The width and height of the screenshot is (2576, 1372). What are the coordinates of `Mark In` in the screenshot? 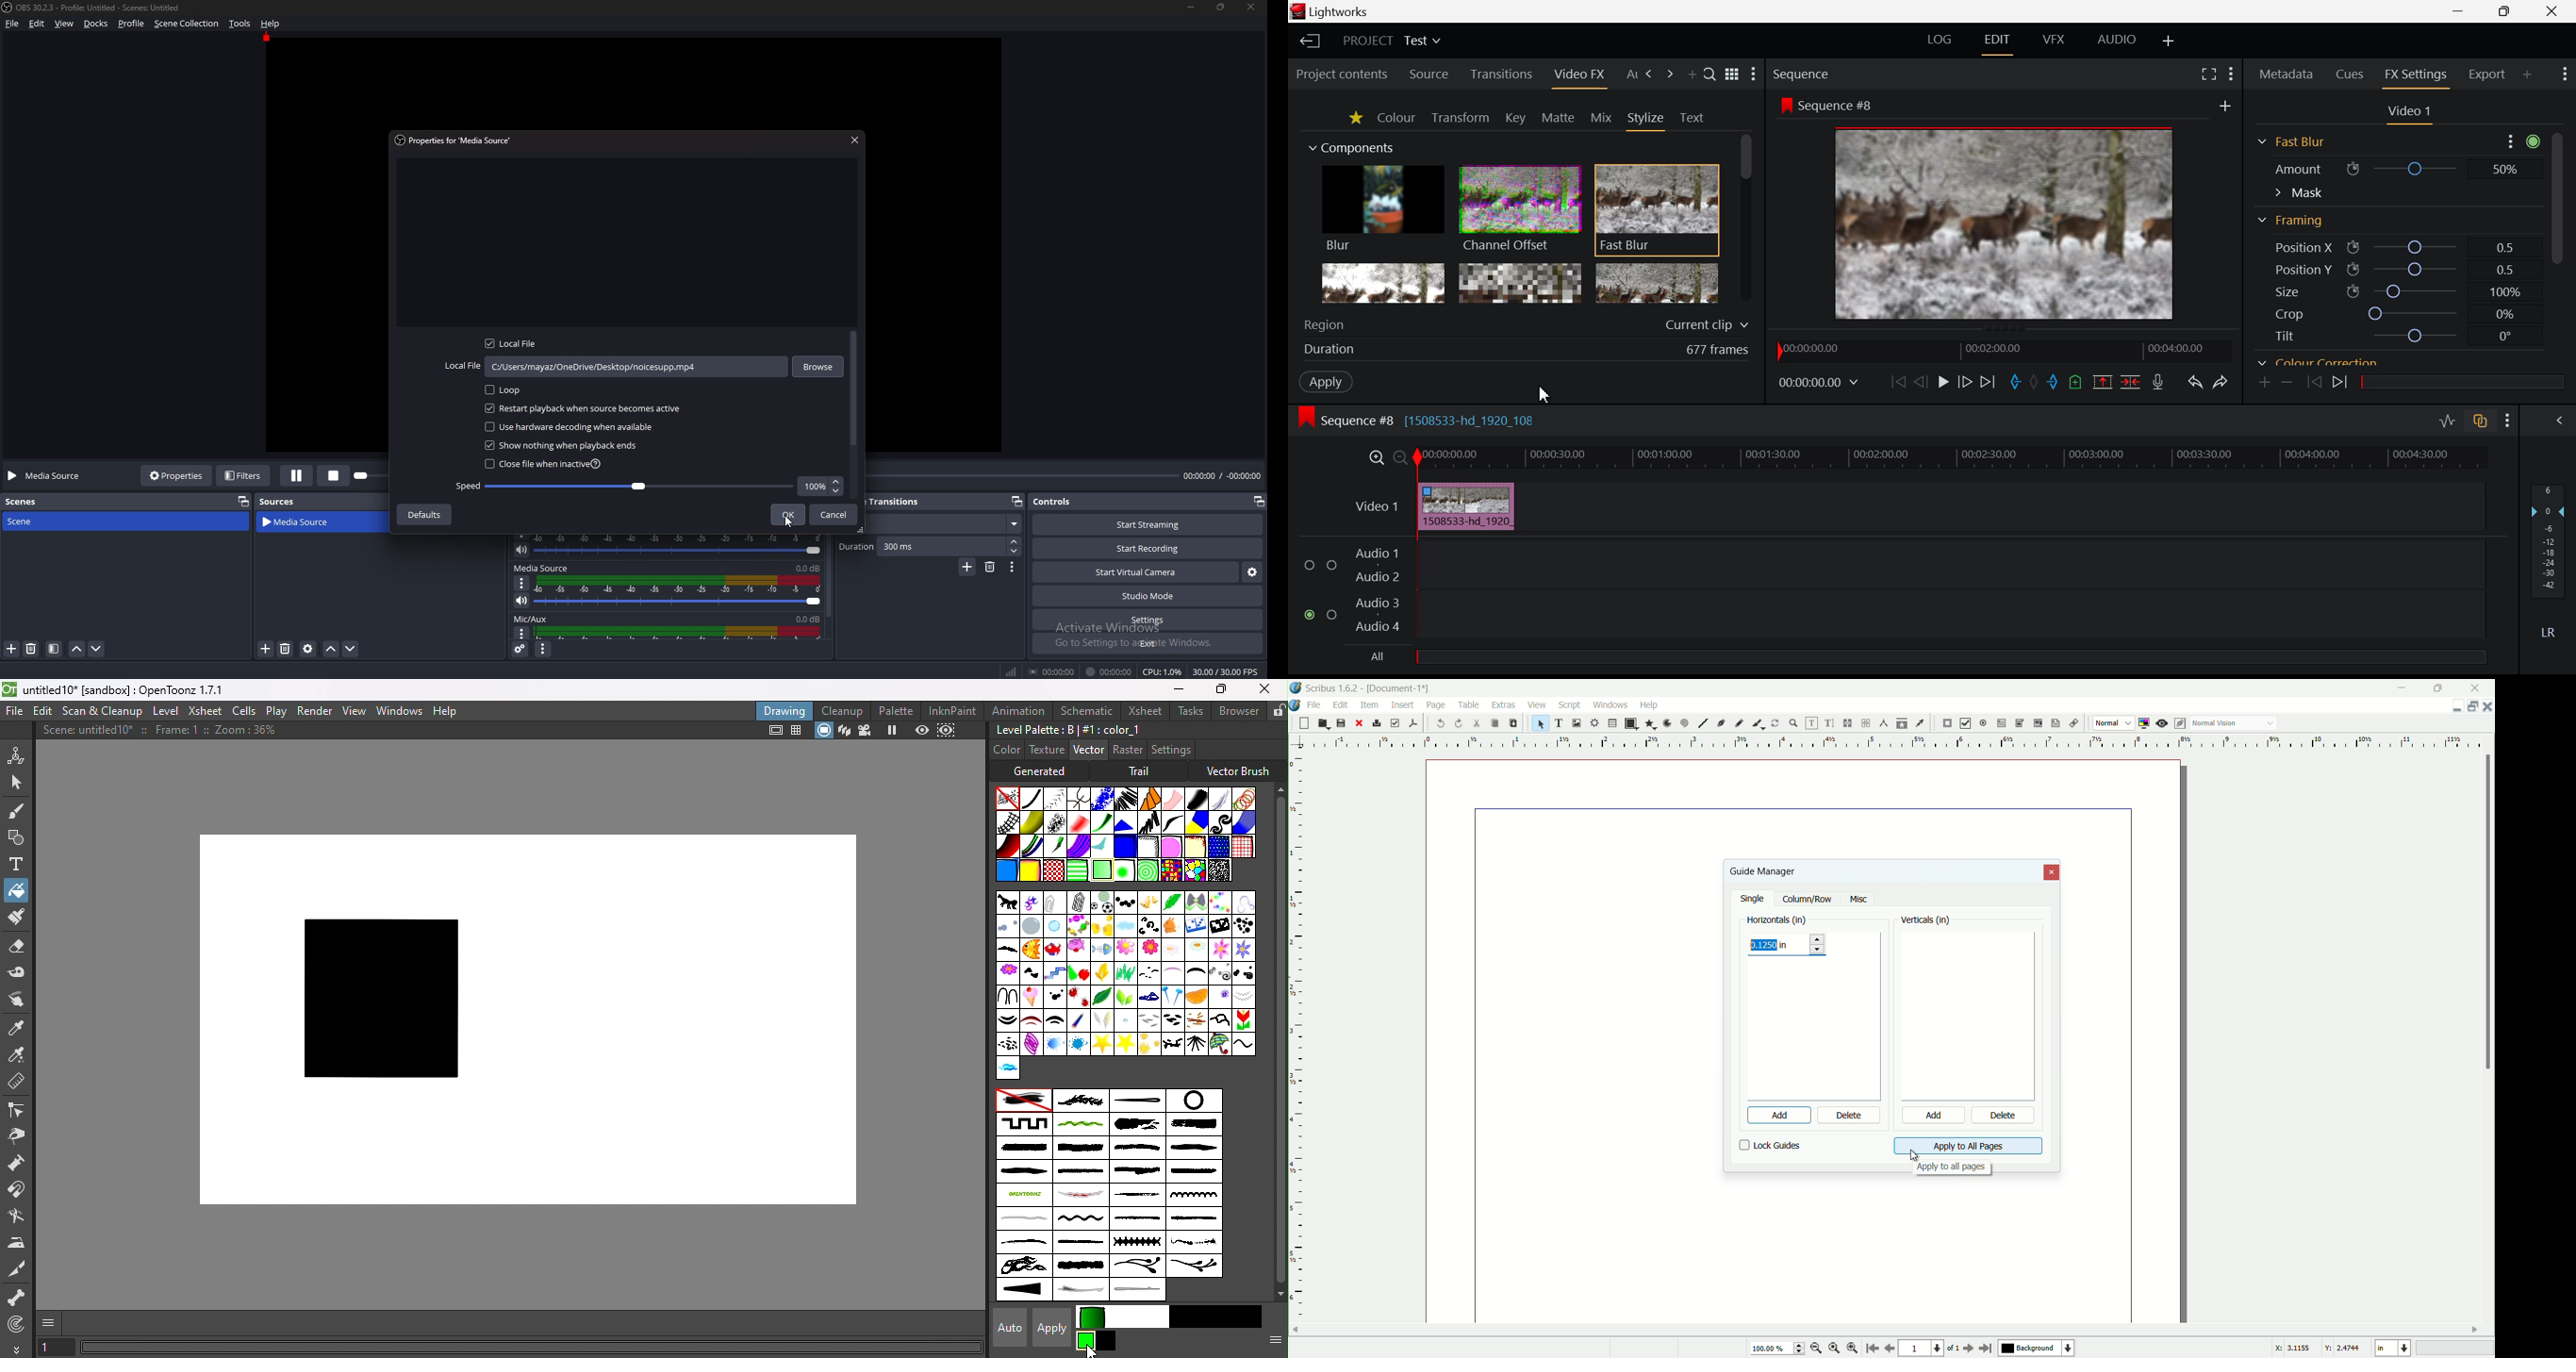 It's located at (2017, 380).